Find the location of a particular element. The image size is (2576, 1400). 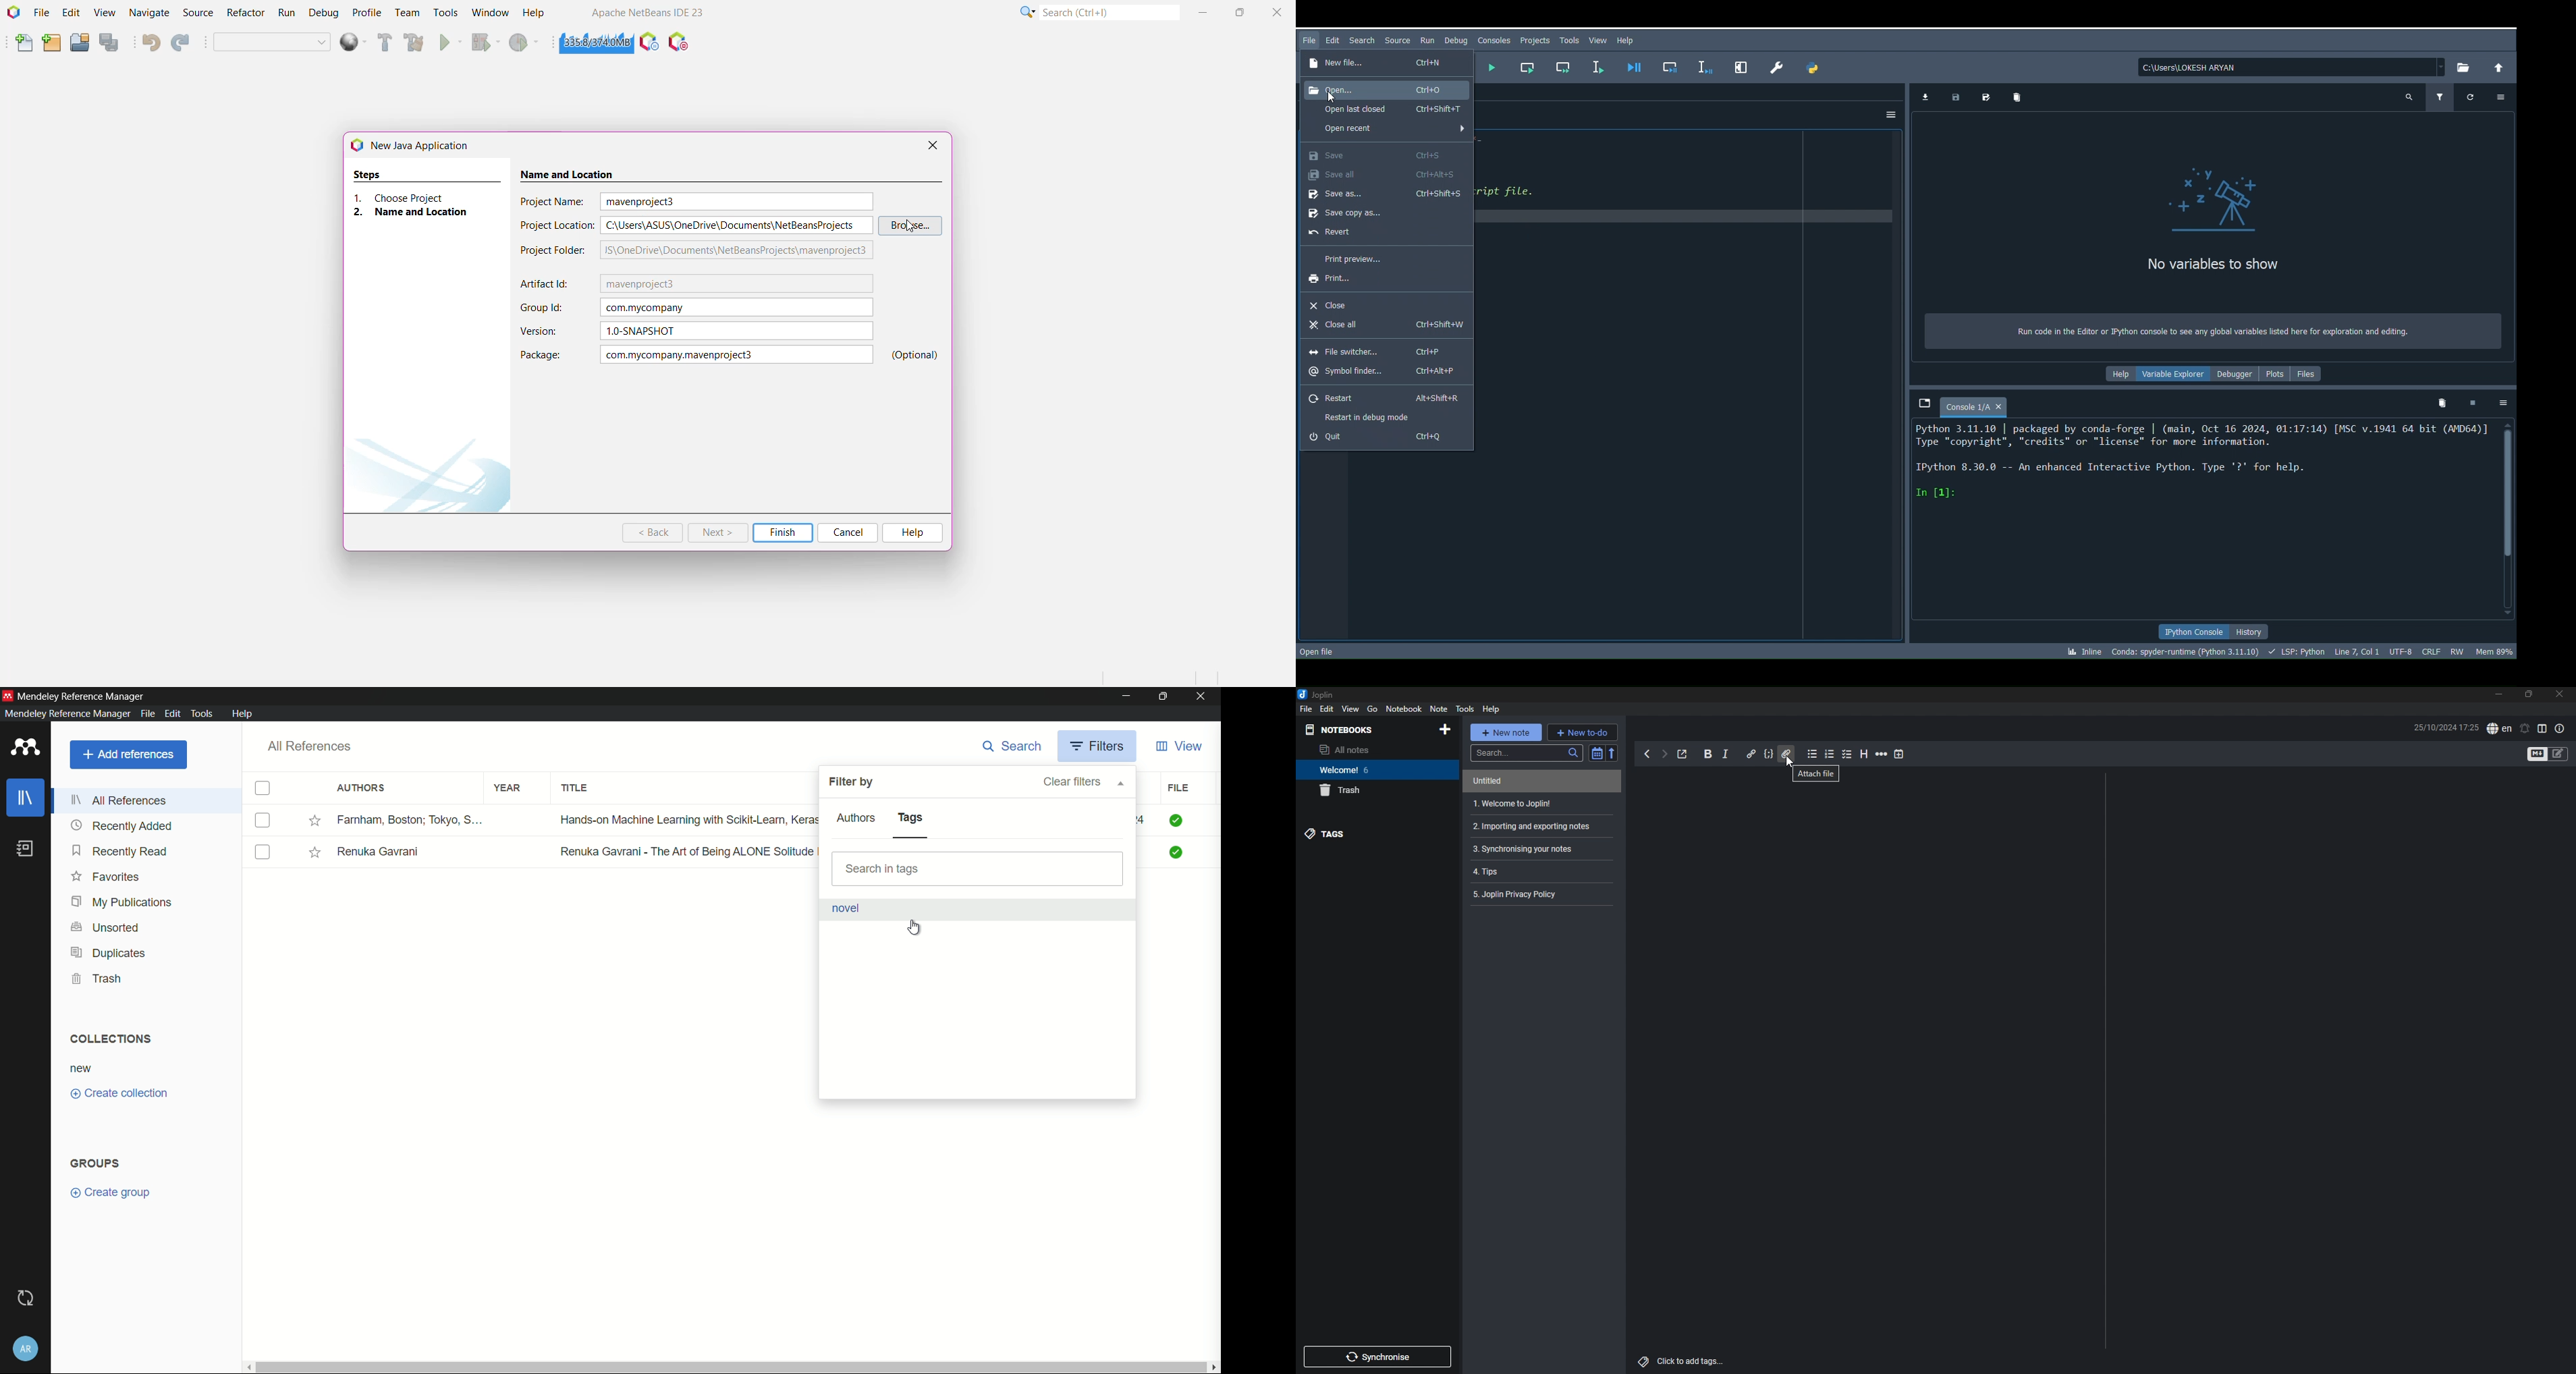

horizontal rule is located at coordinates (1882, 754).